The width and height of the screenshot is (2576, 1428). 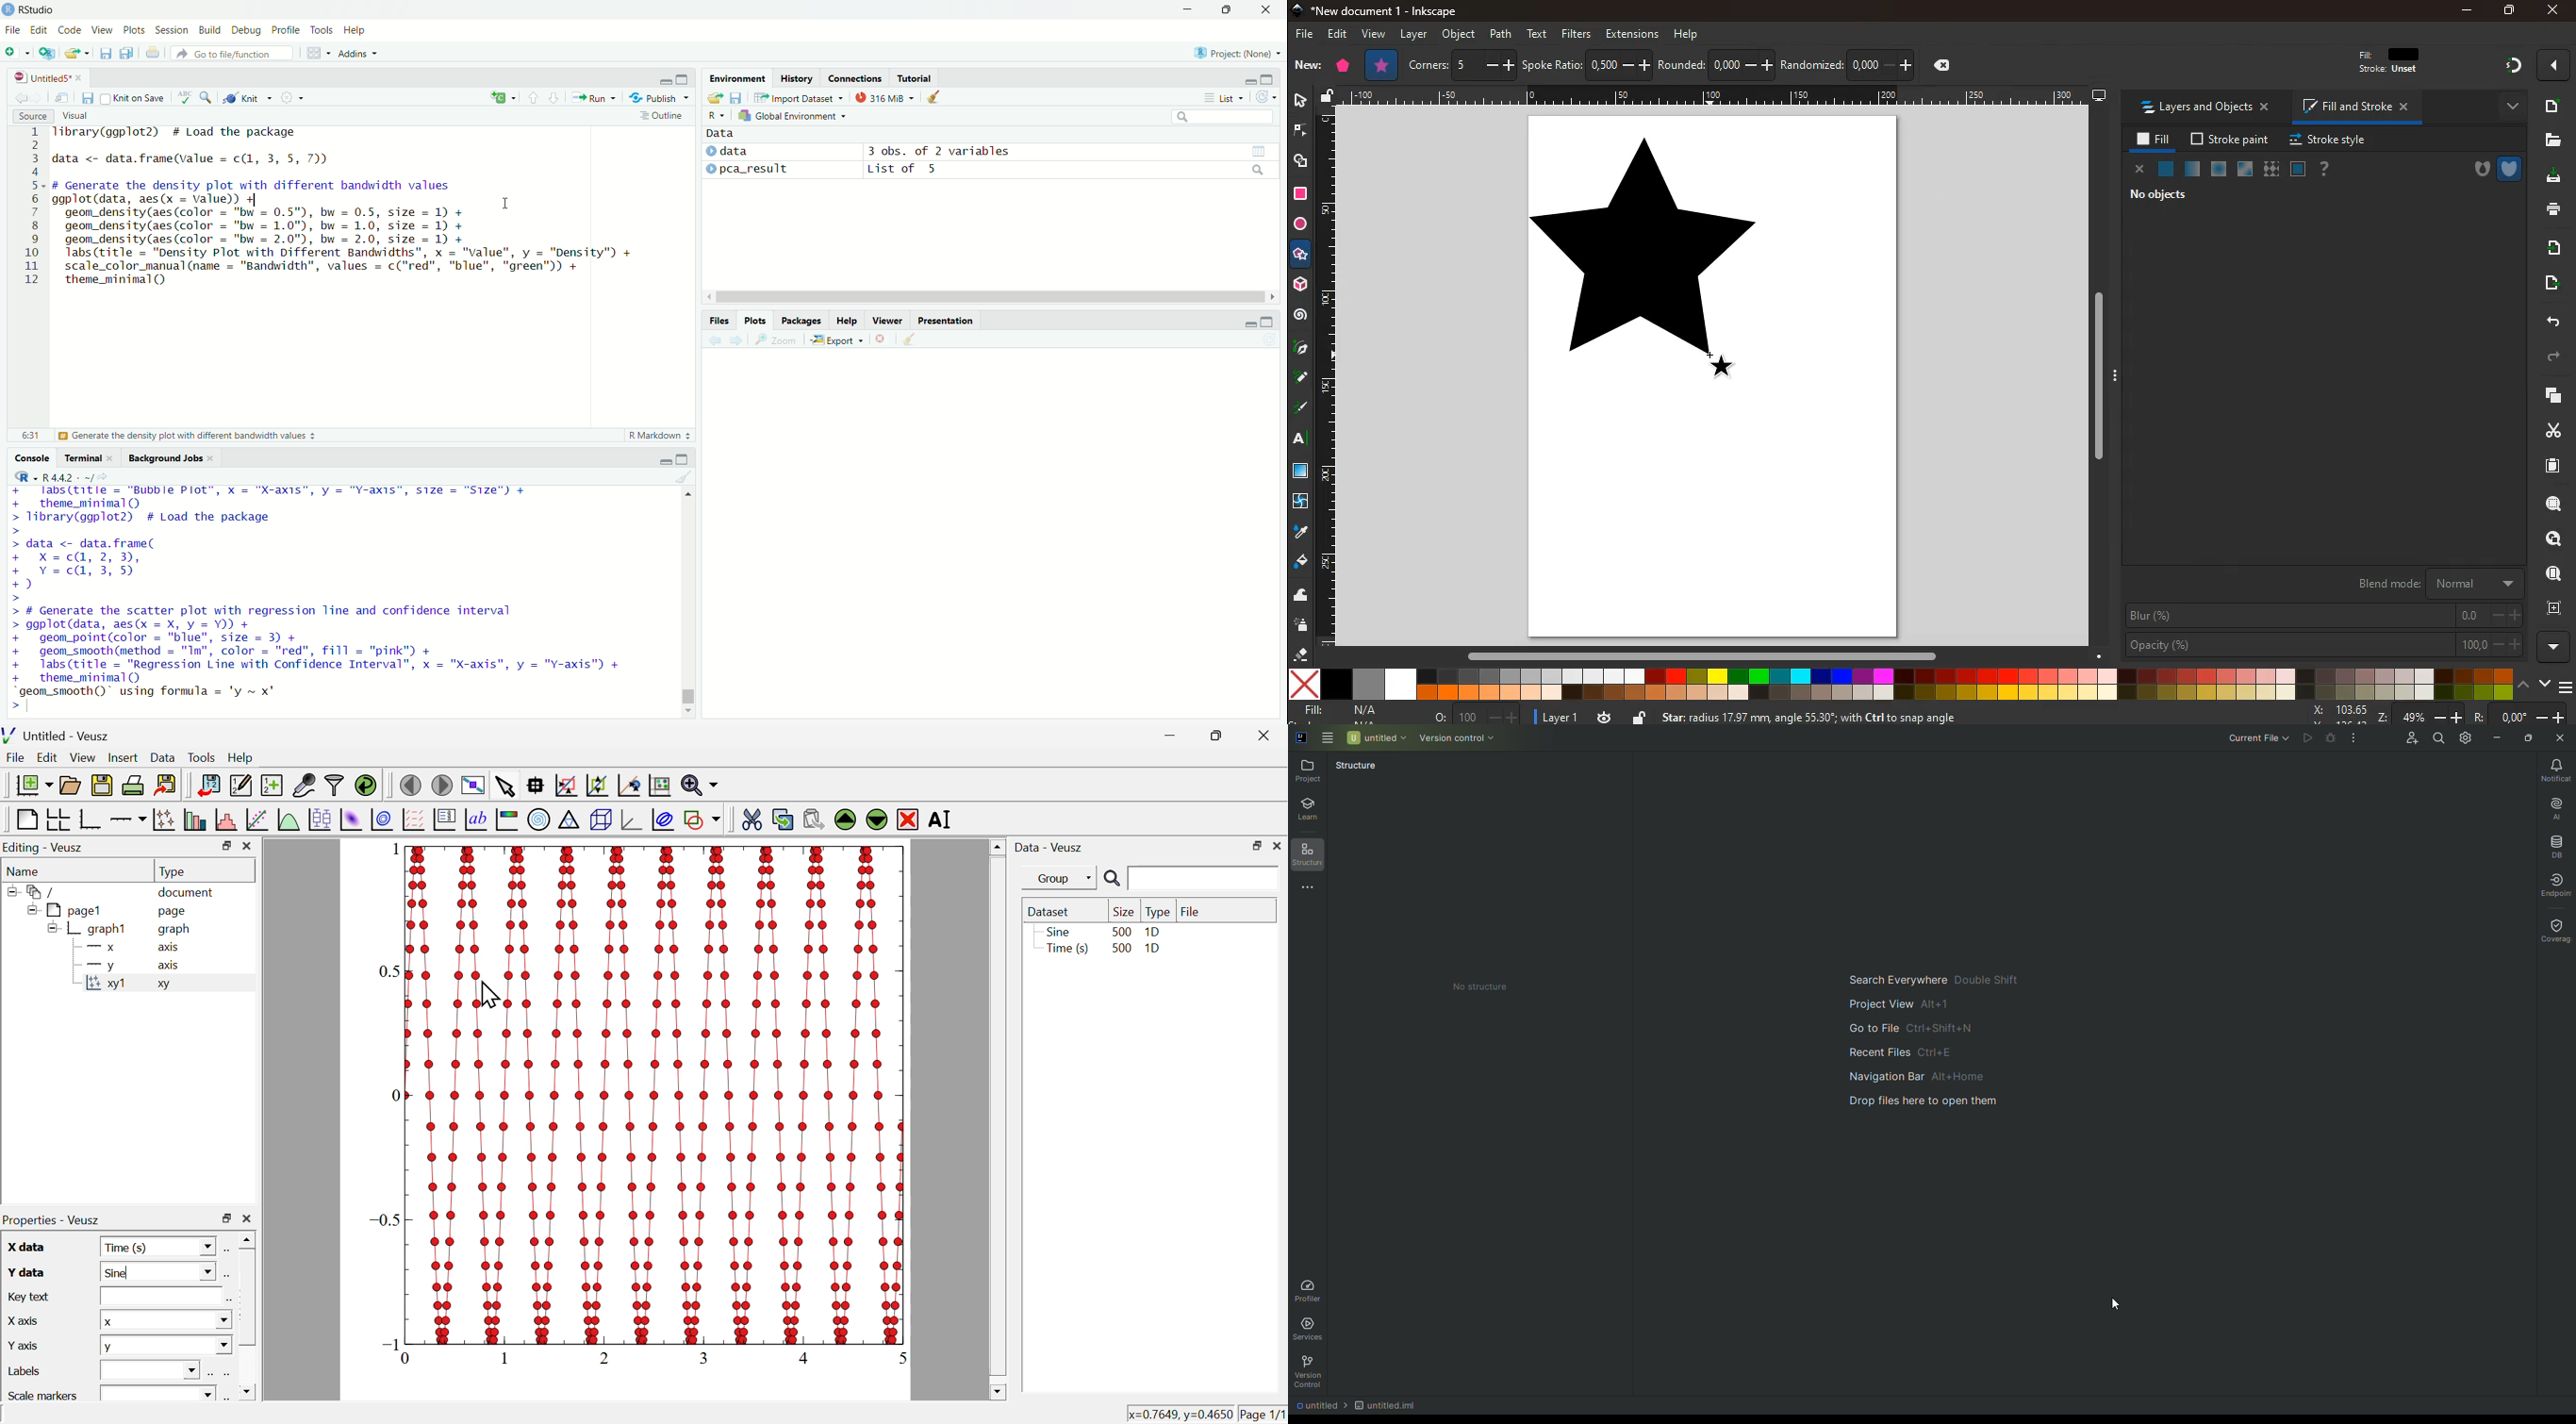 I want to click on minimize, so click(x=1187, y=9).